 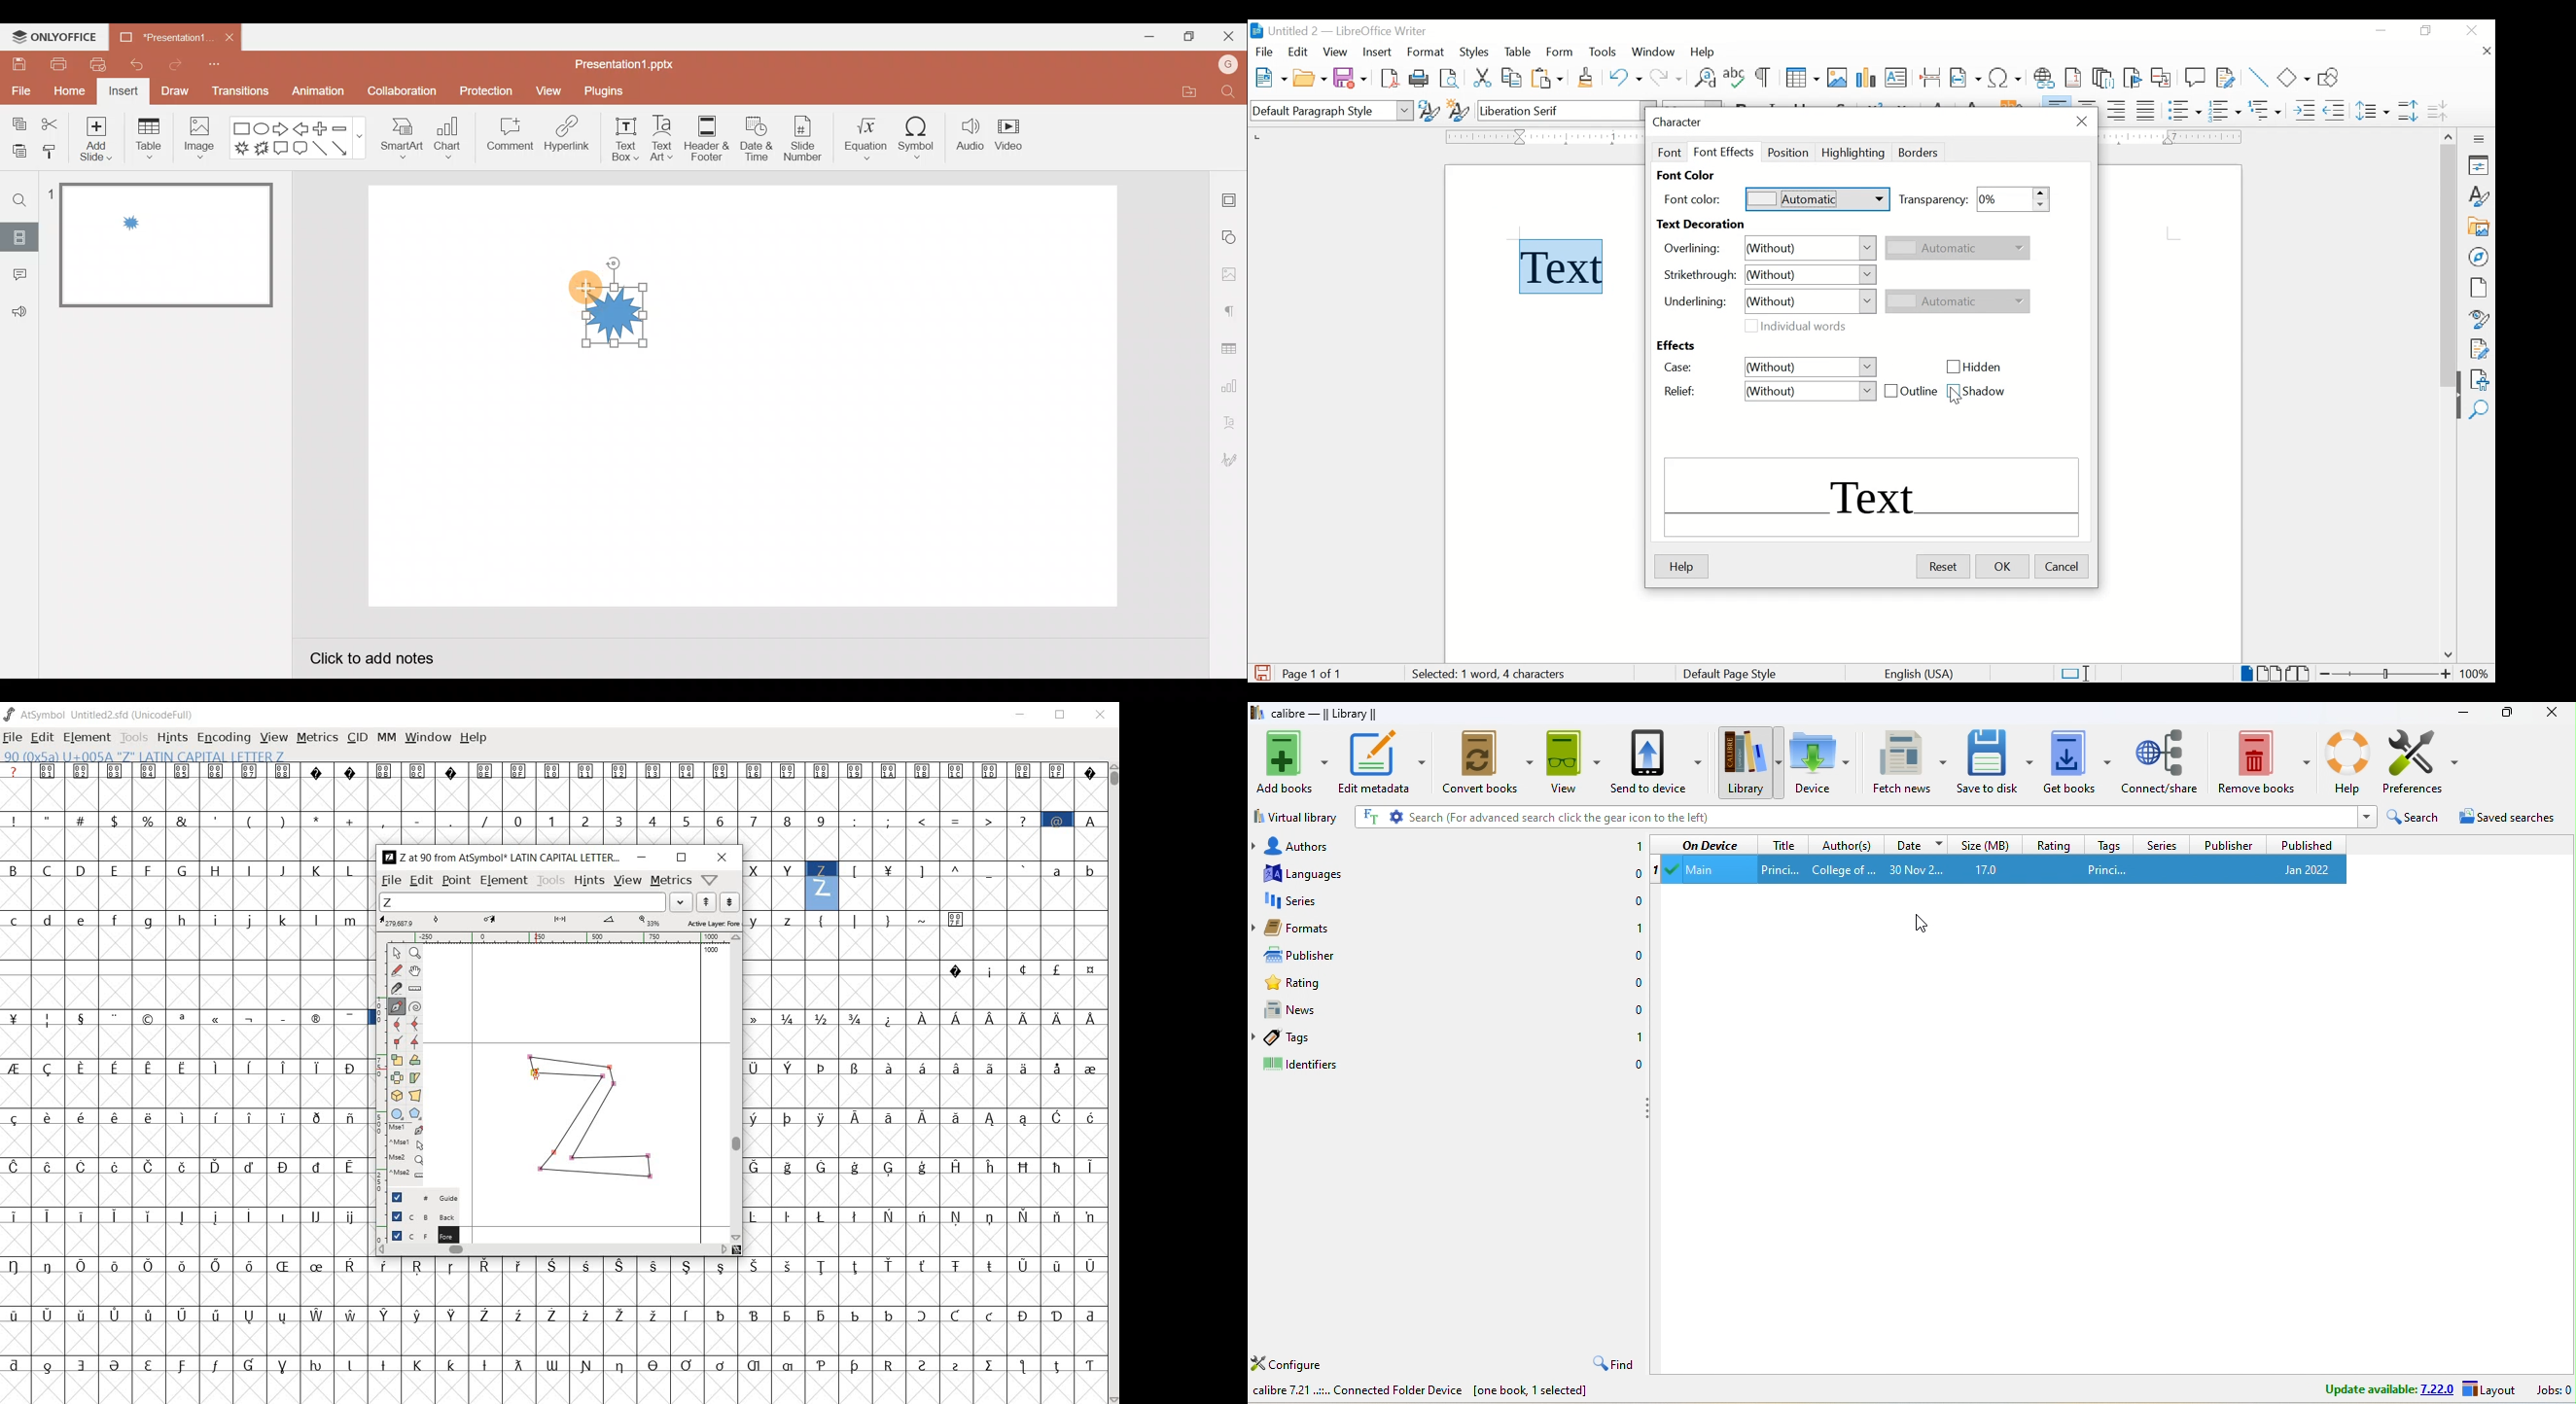 I want to click on increase indent, so click(x=2305, y=111).